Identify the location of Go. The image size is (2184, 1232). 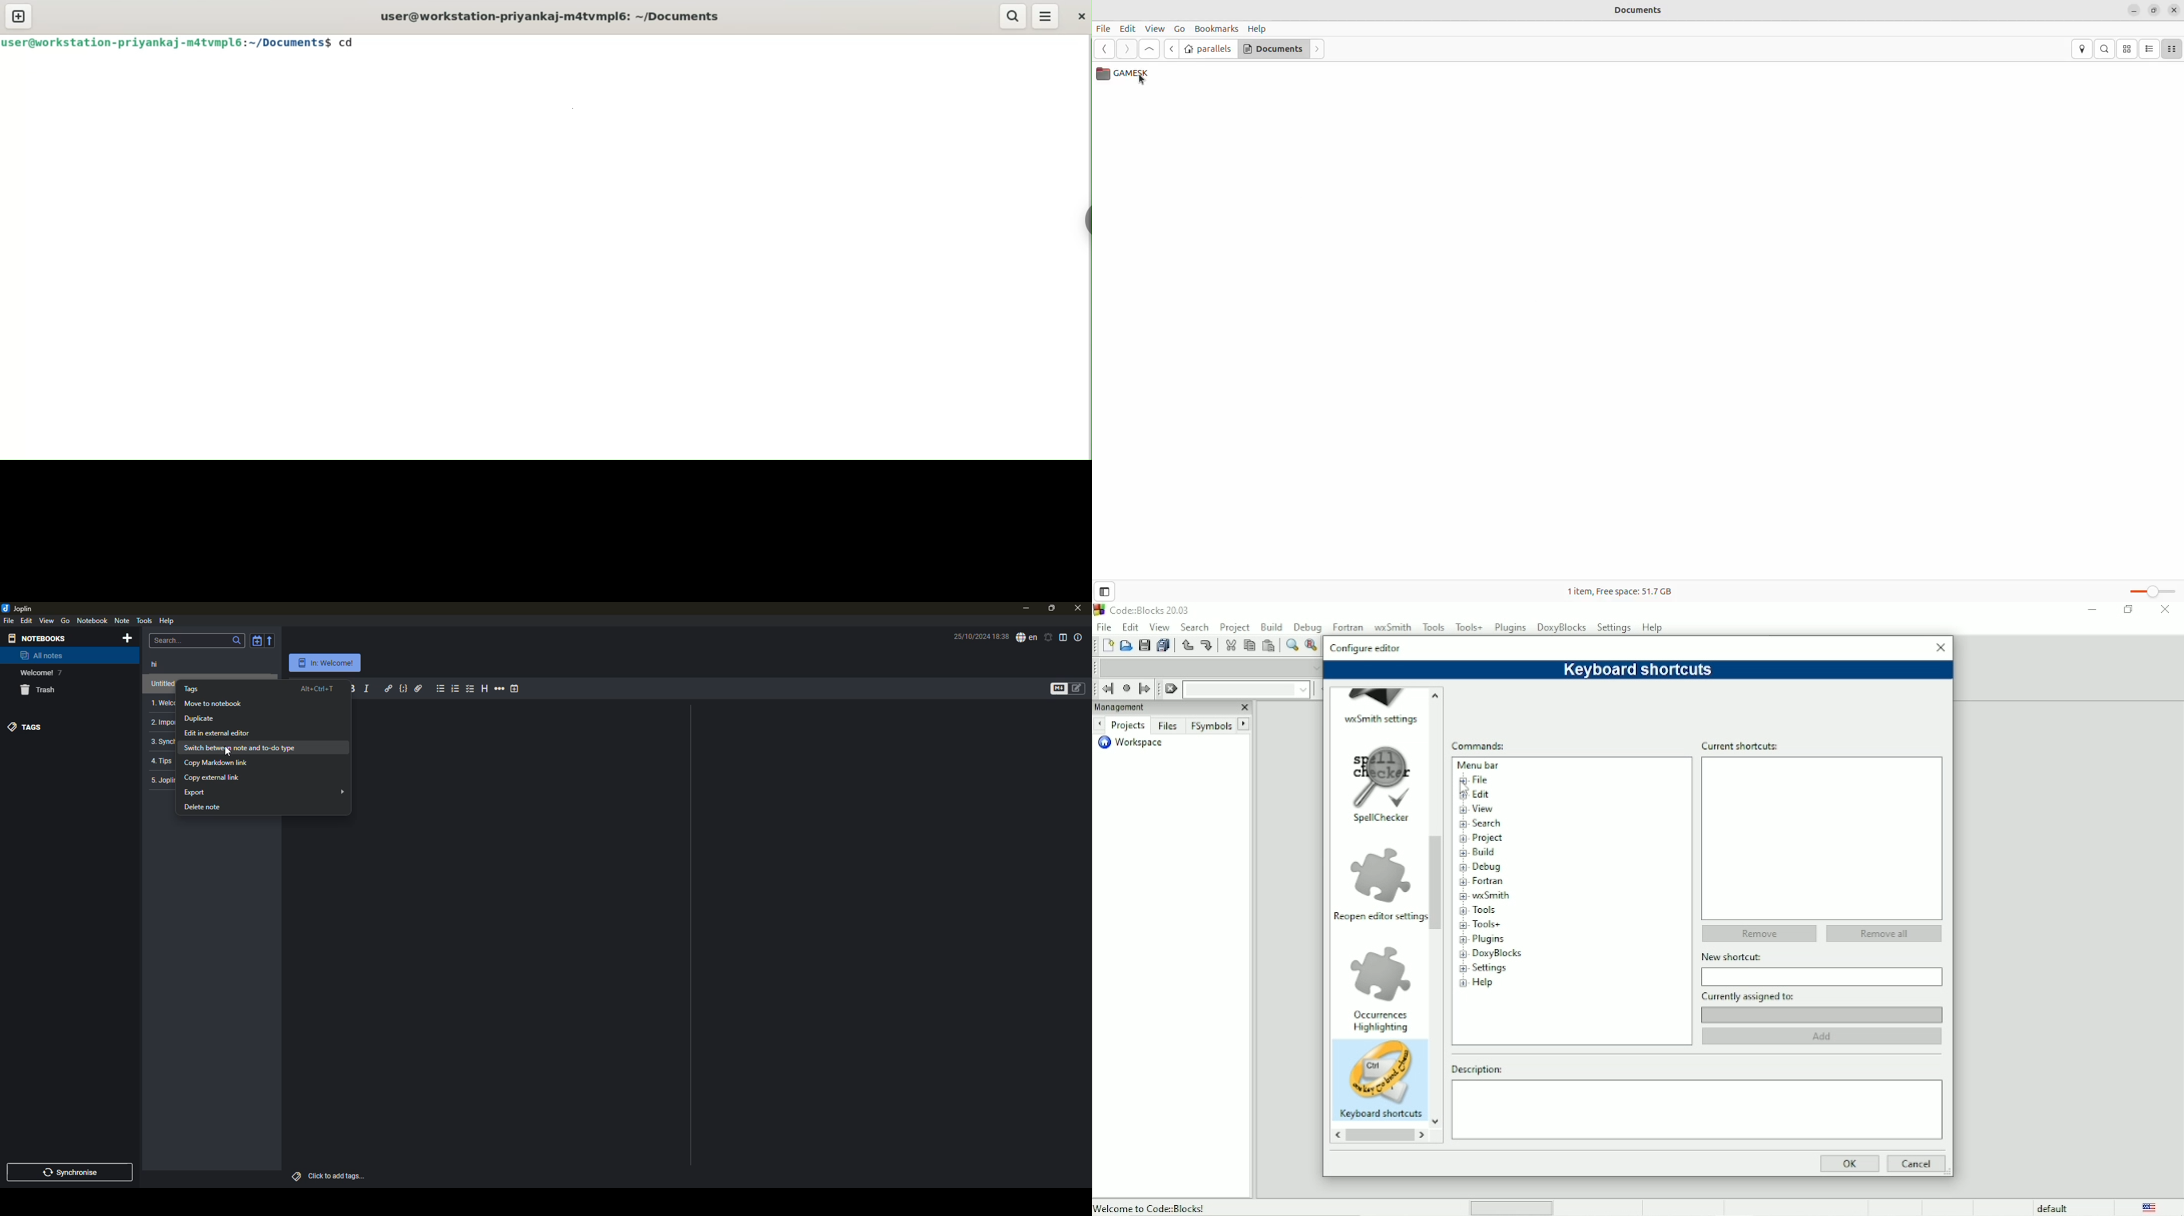
(1180, 29).